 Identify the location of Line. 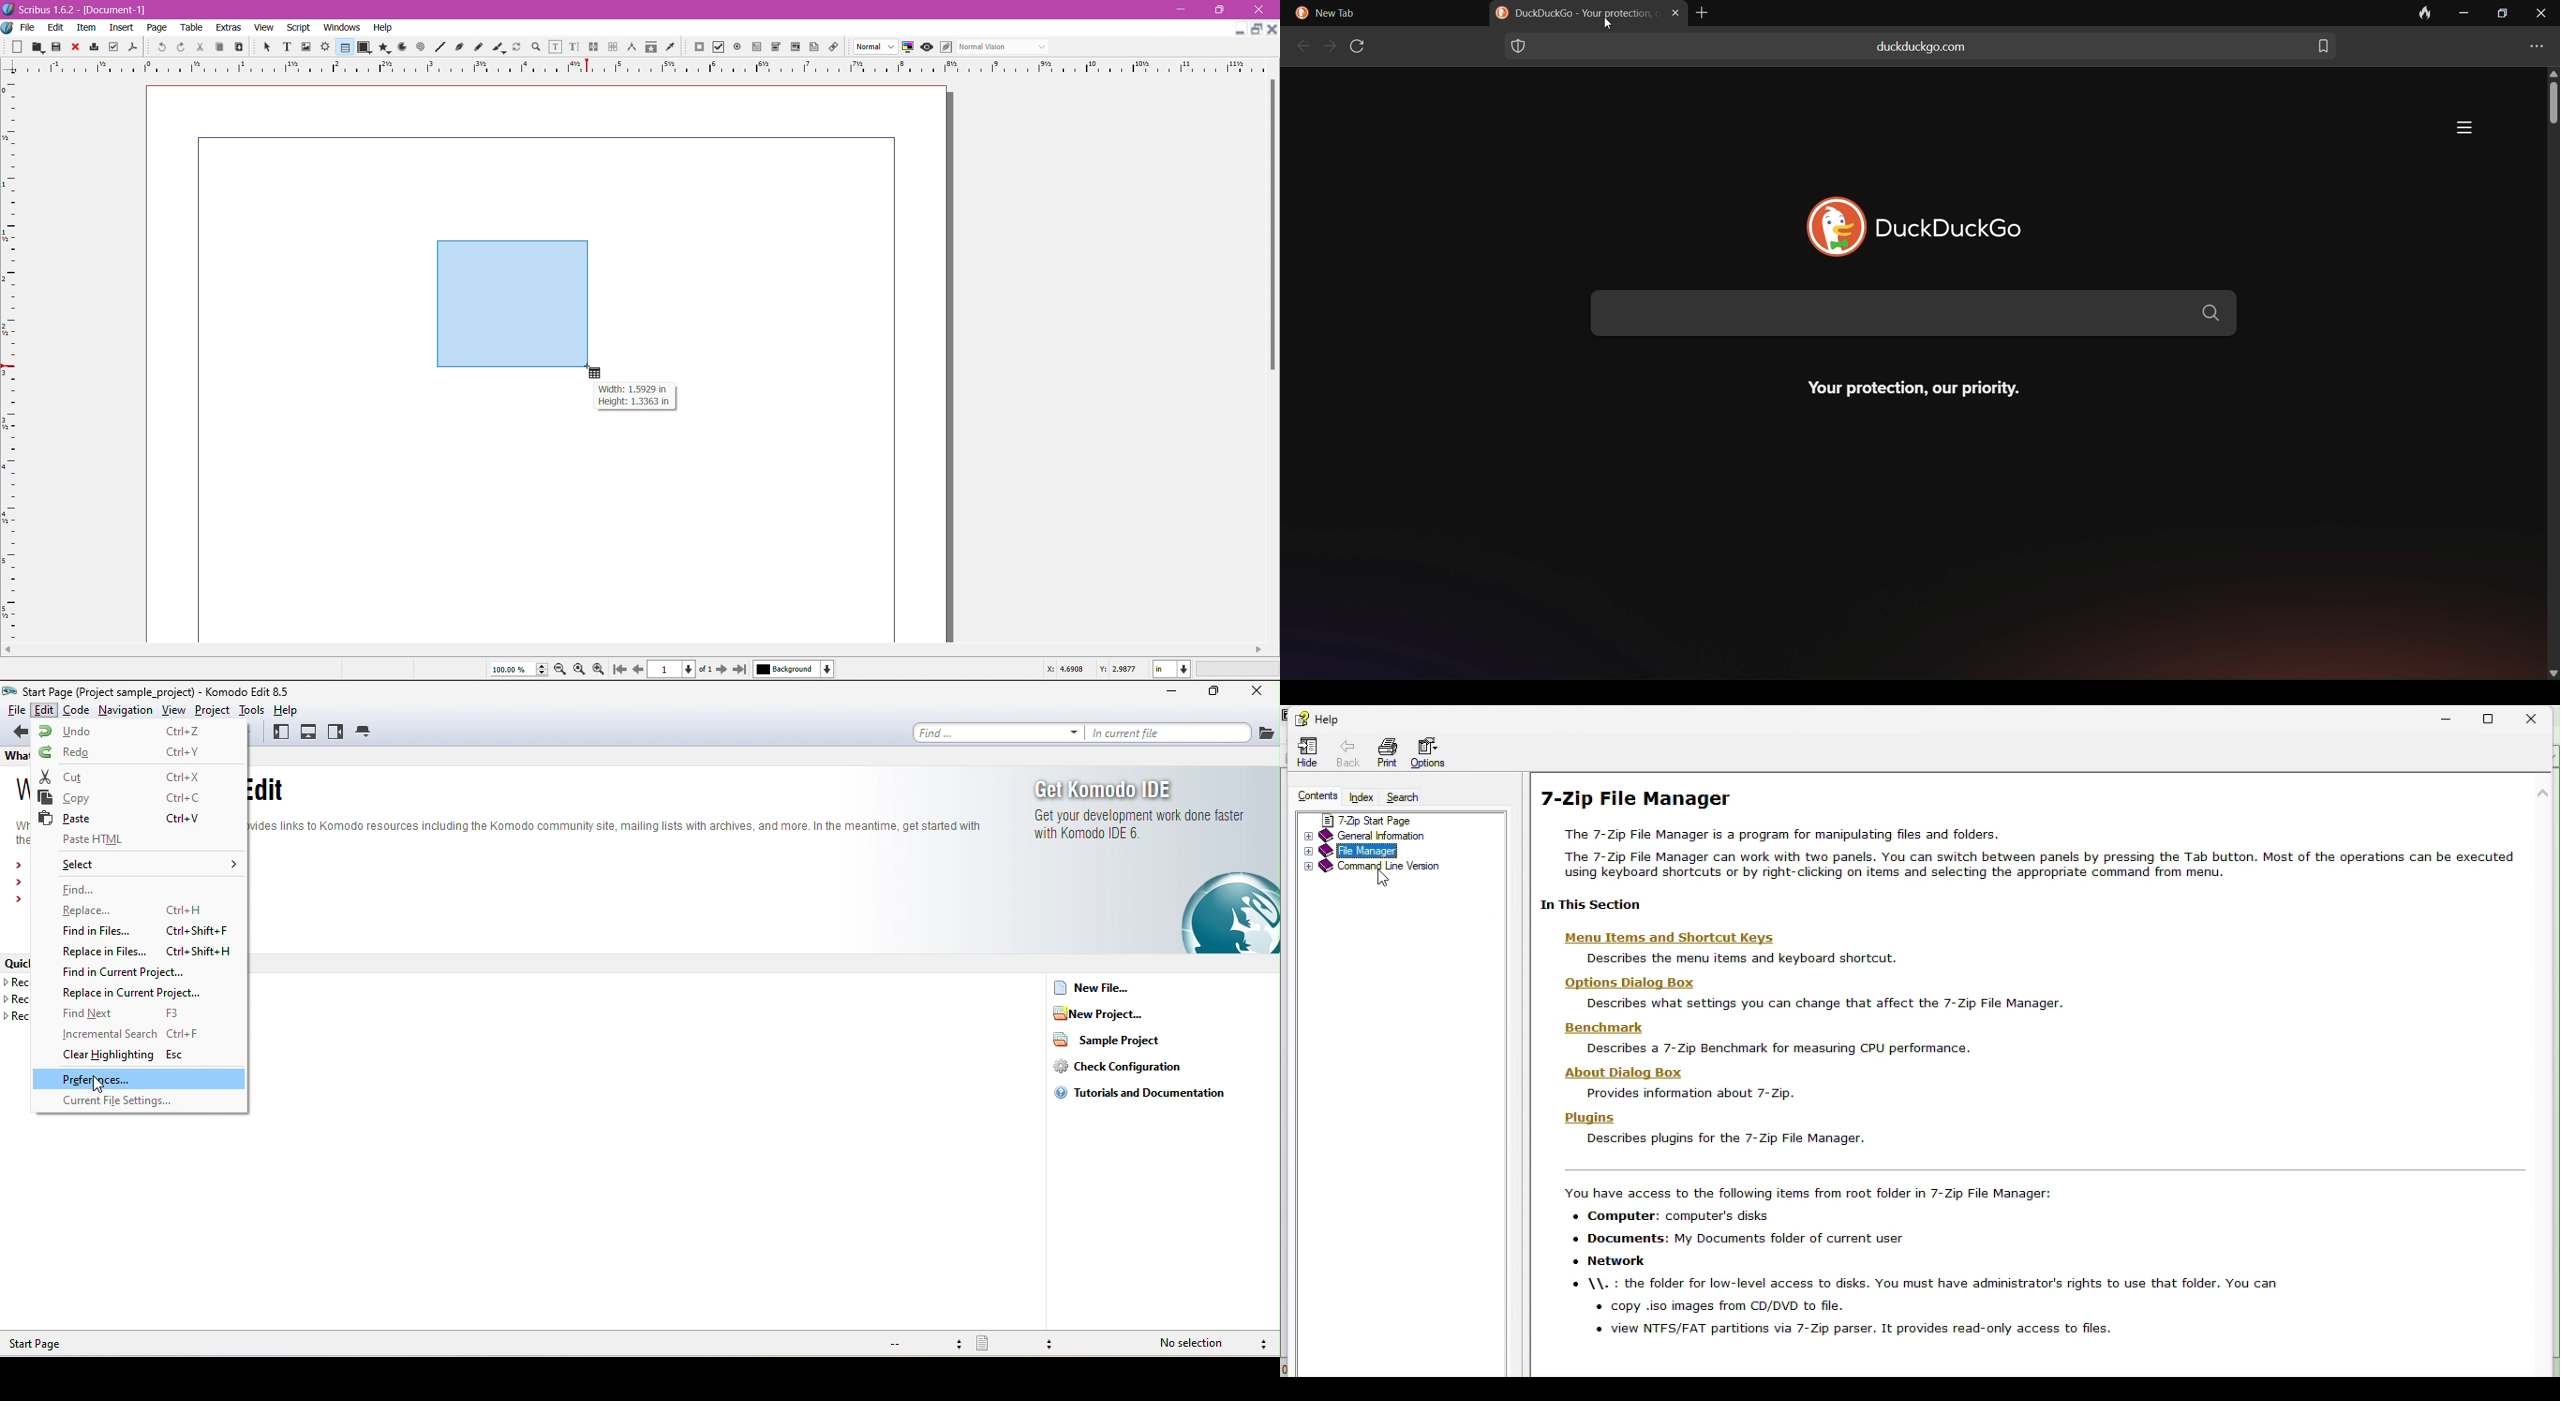
(438, 47).